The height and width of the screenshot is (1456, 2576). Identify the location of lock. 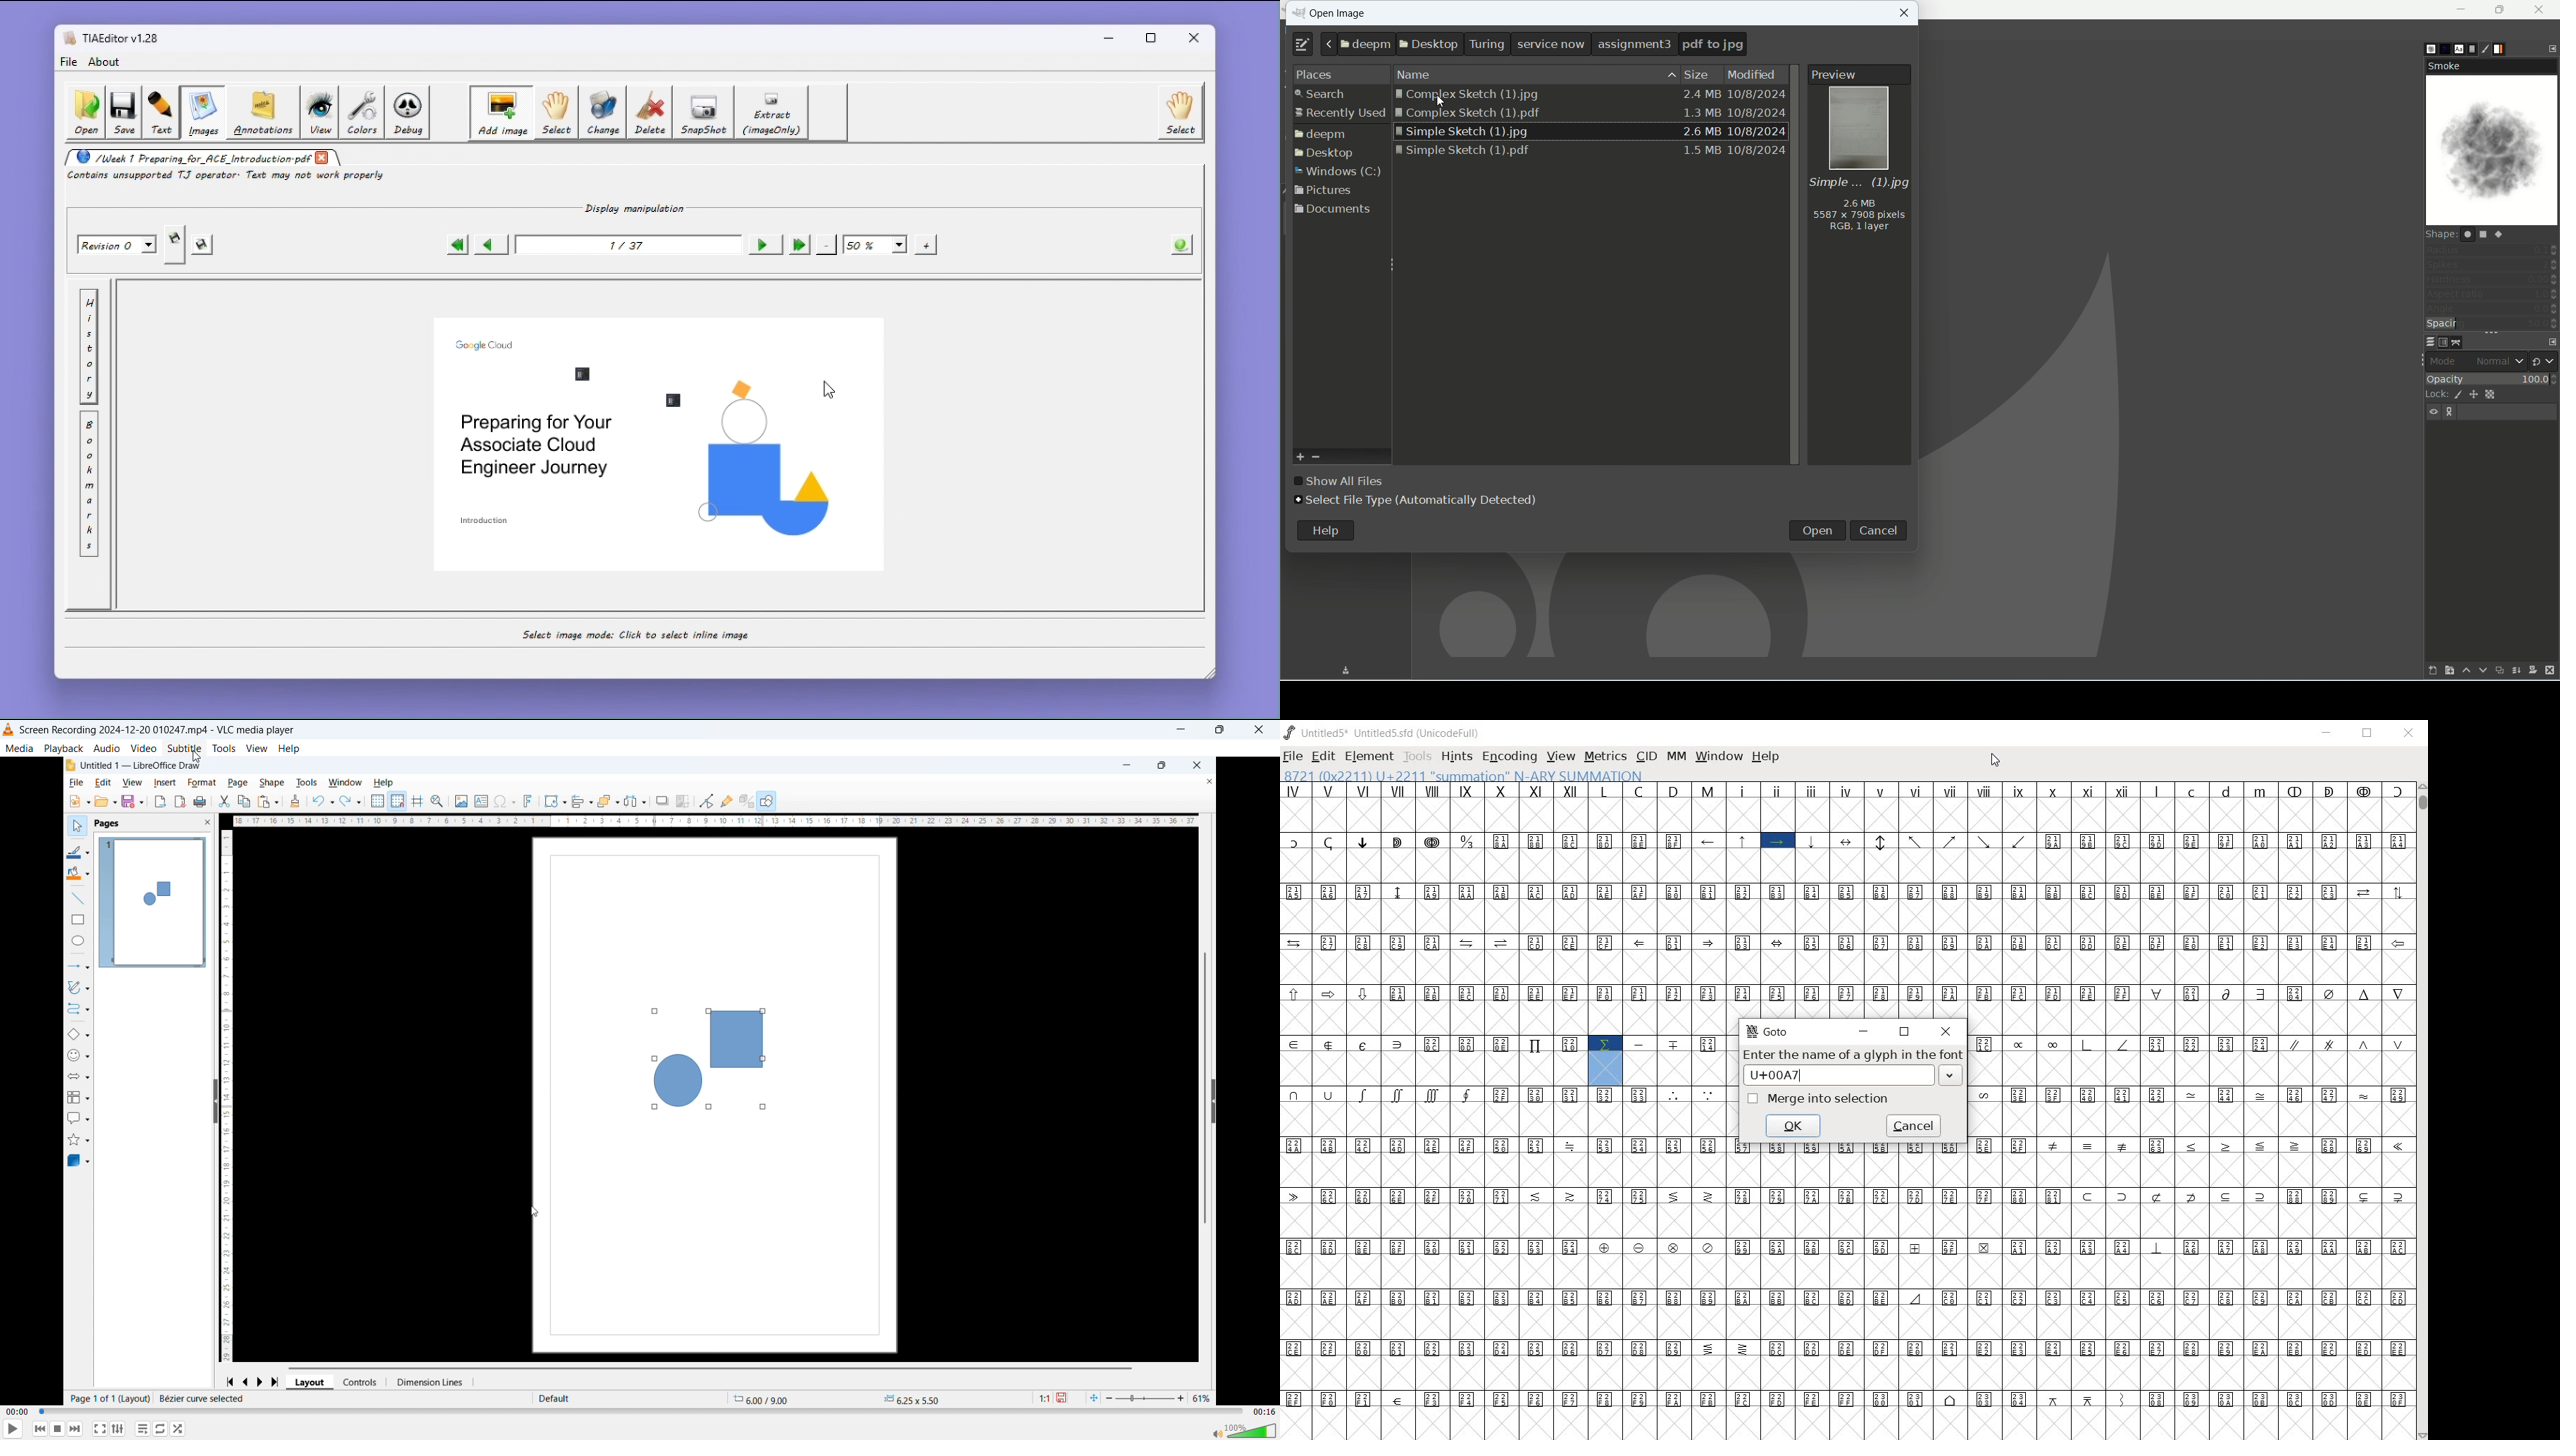
(2433, 395).